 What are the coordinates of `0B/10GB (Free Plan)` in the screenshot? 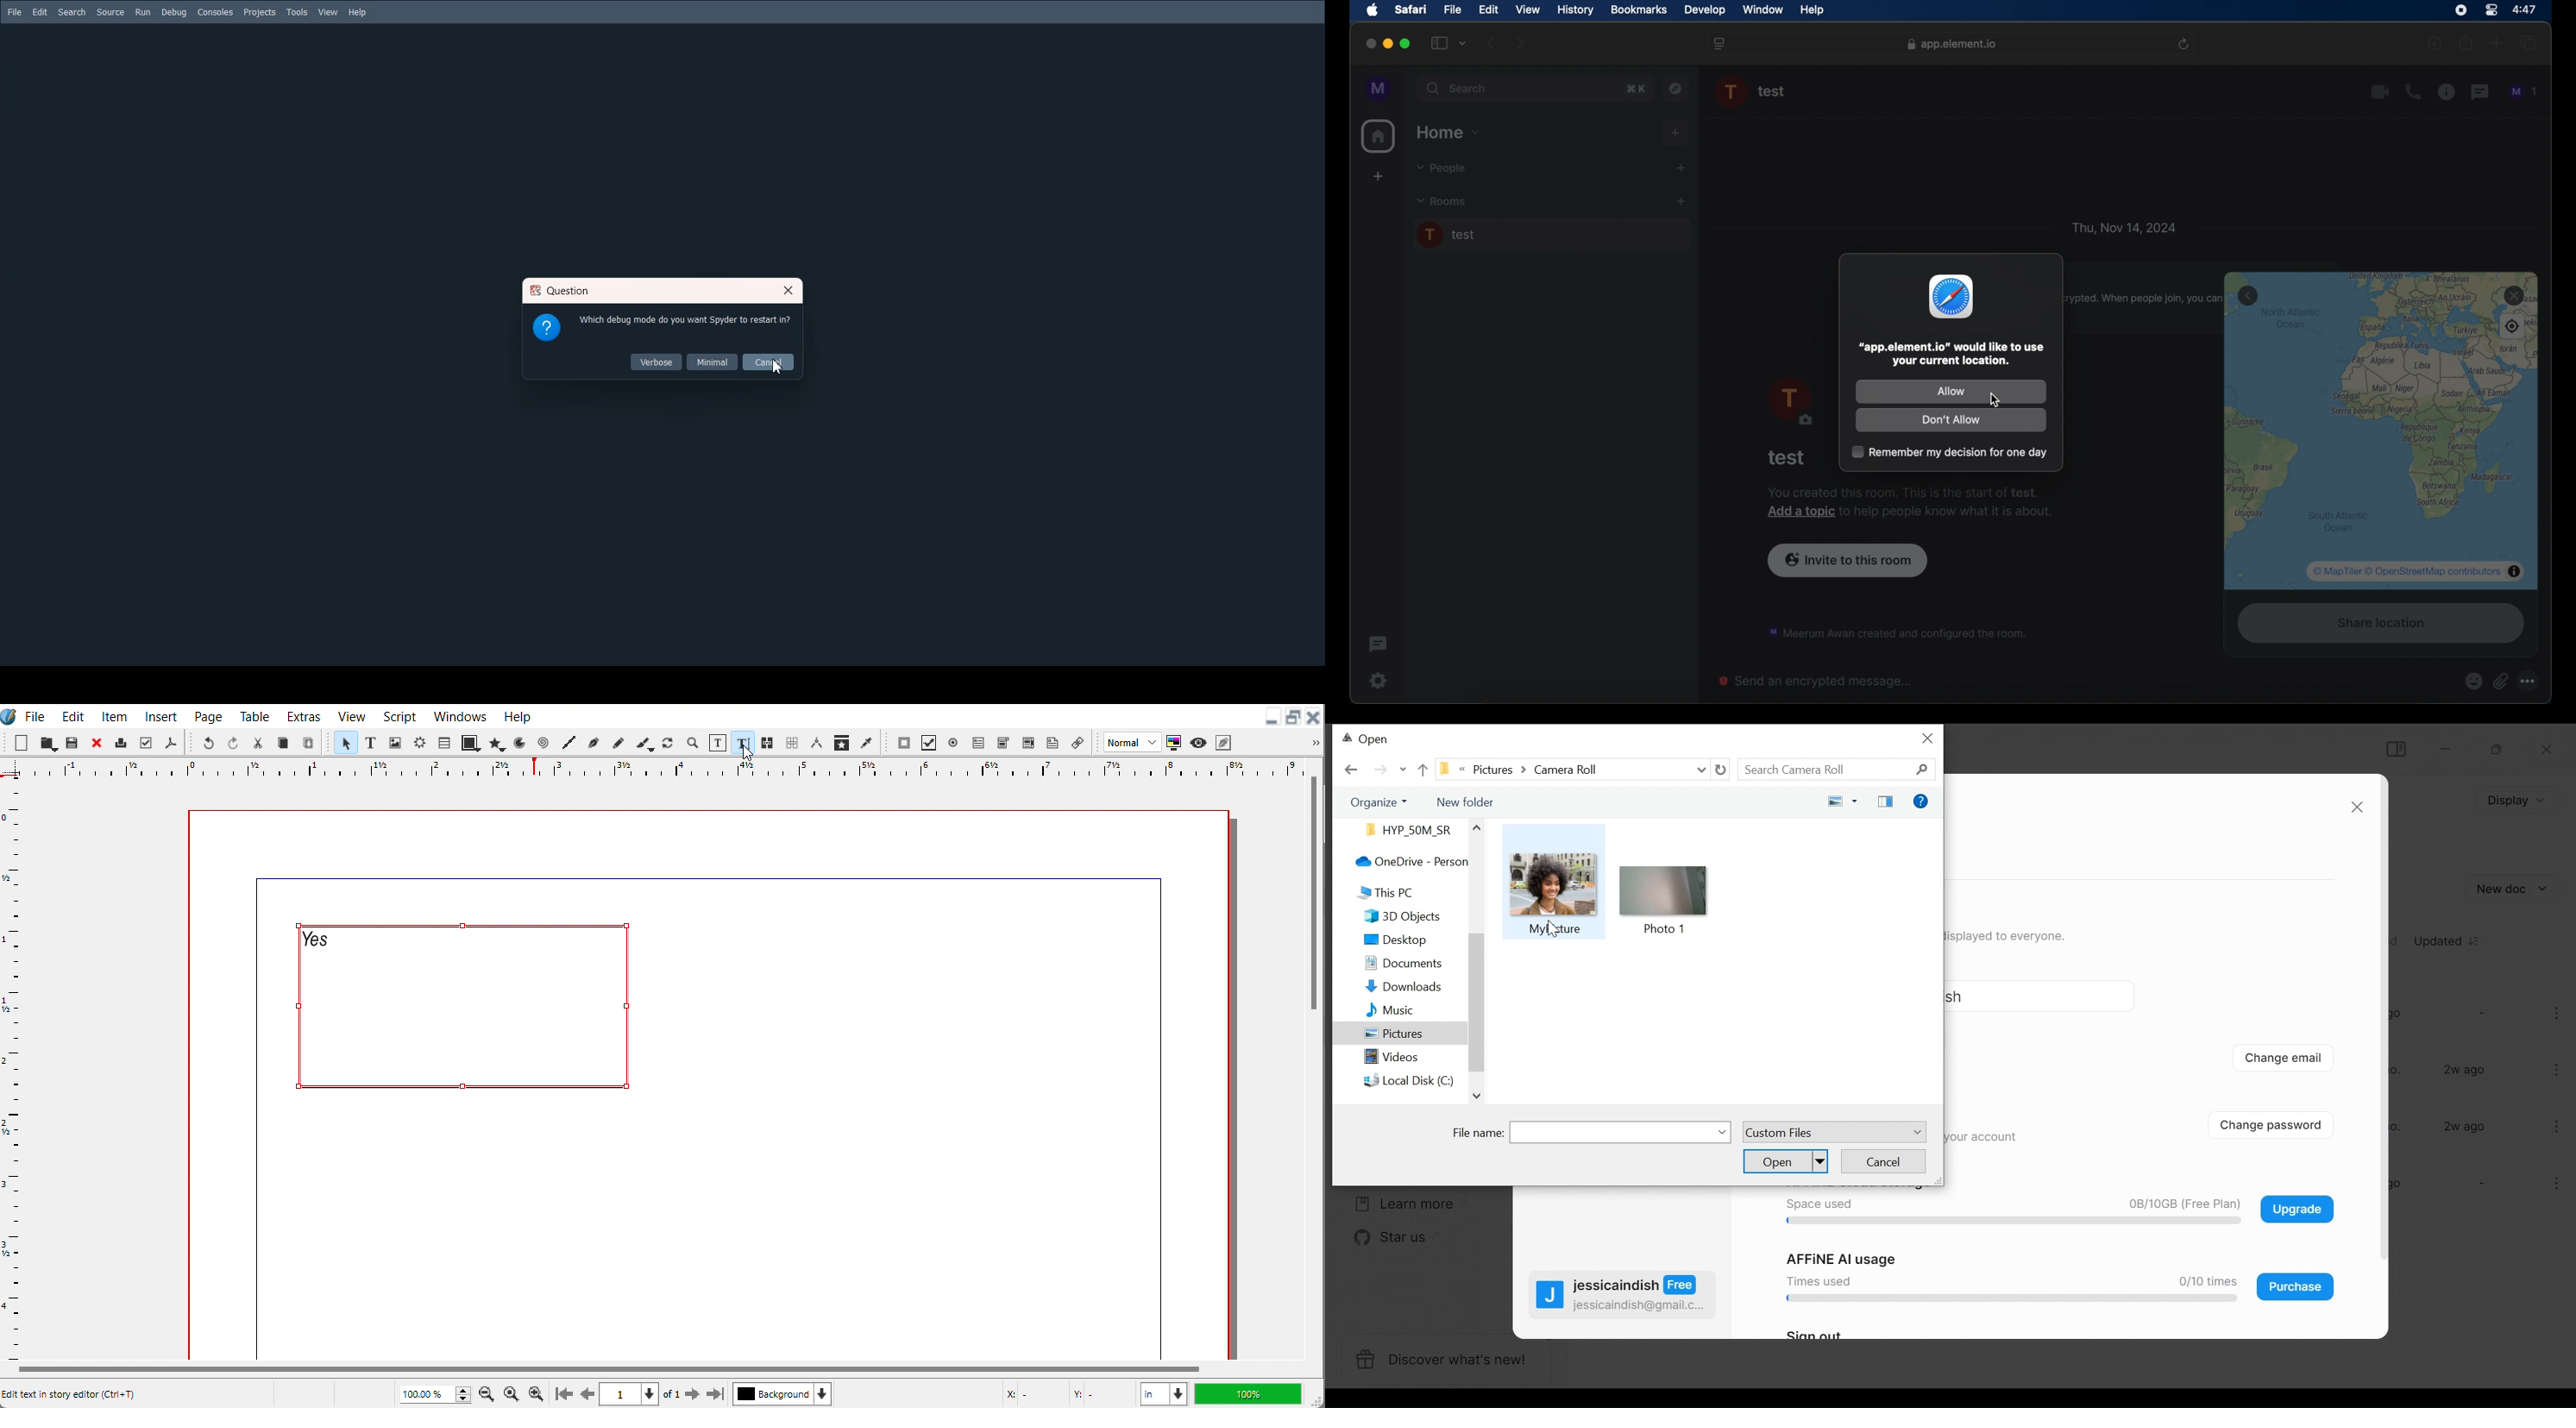 It's located at (2180, 1205).